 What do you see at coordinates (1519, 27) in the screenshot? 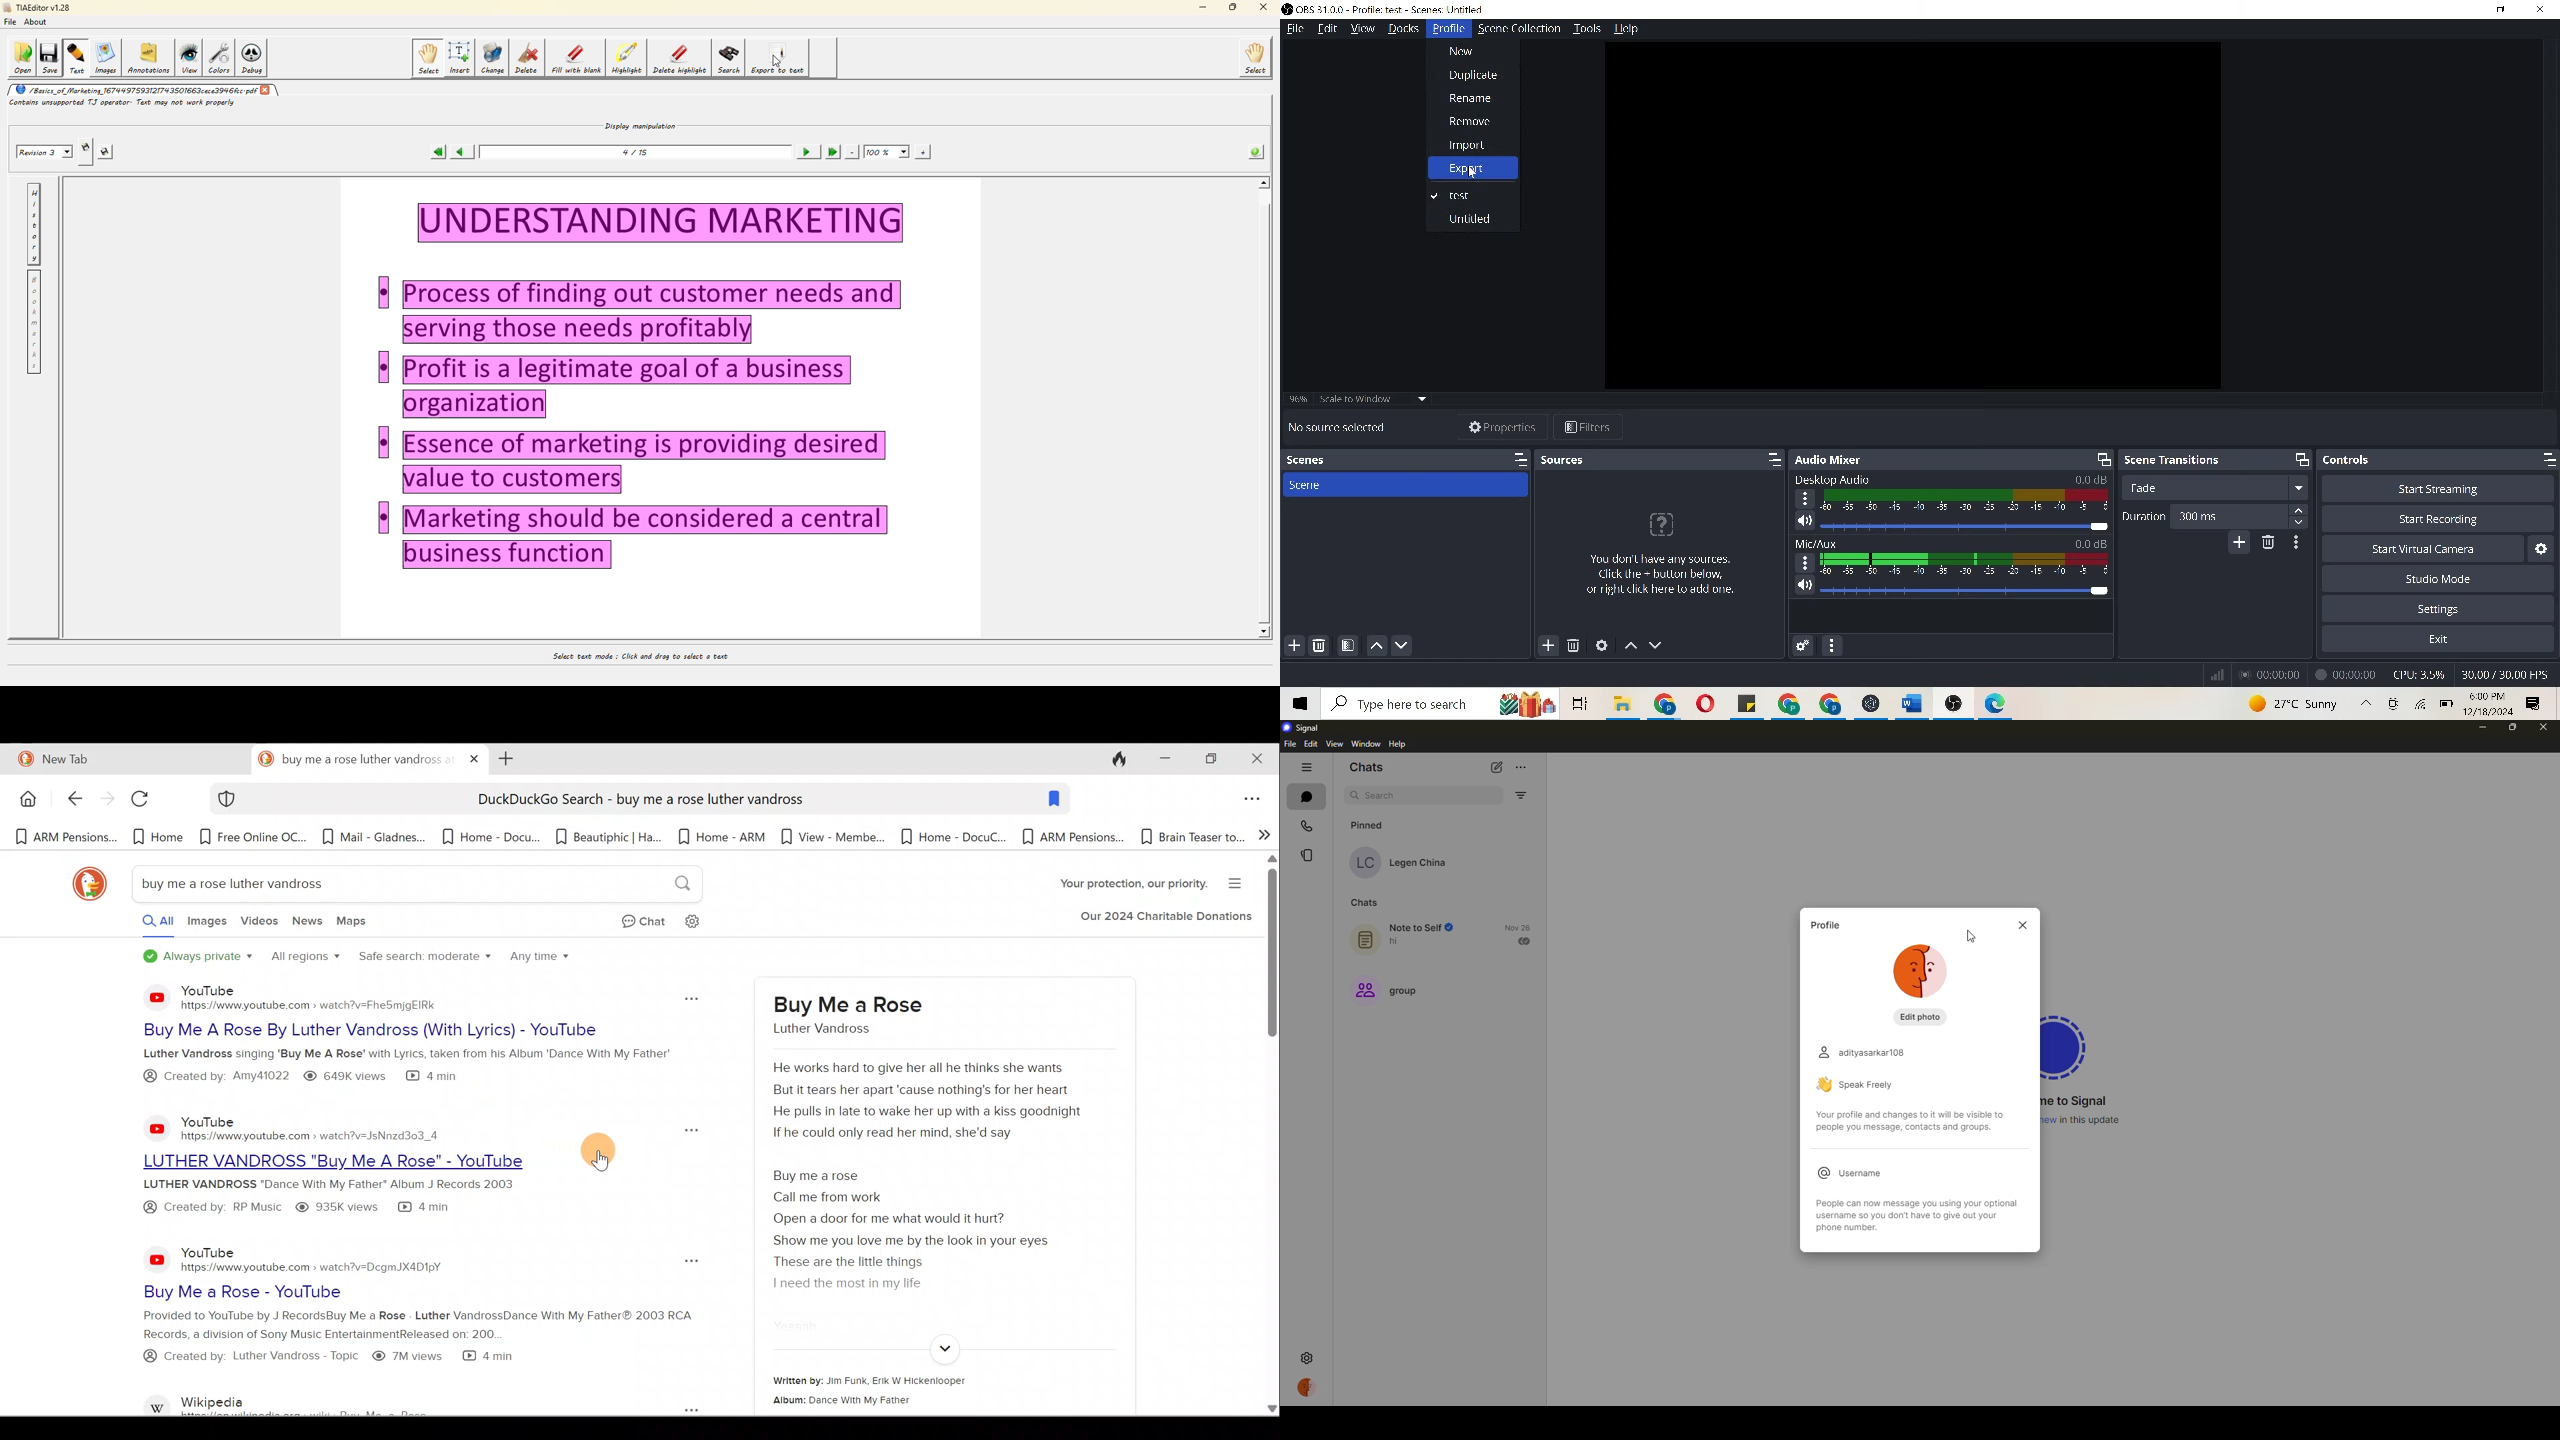
I see `scene collection` at bounding box center [1519, 27].